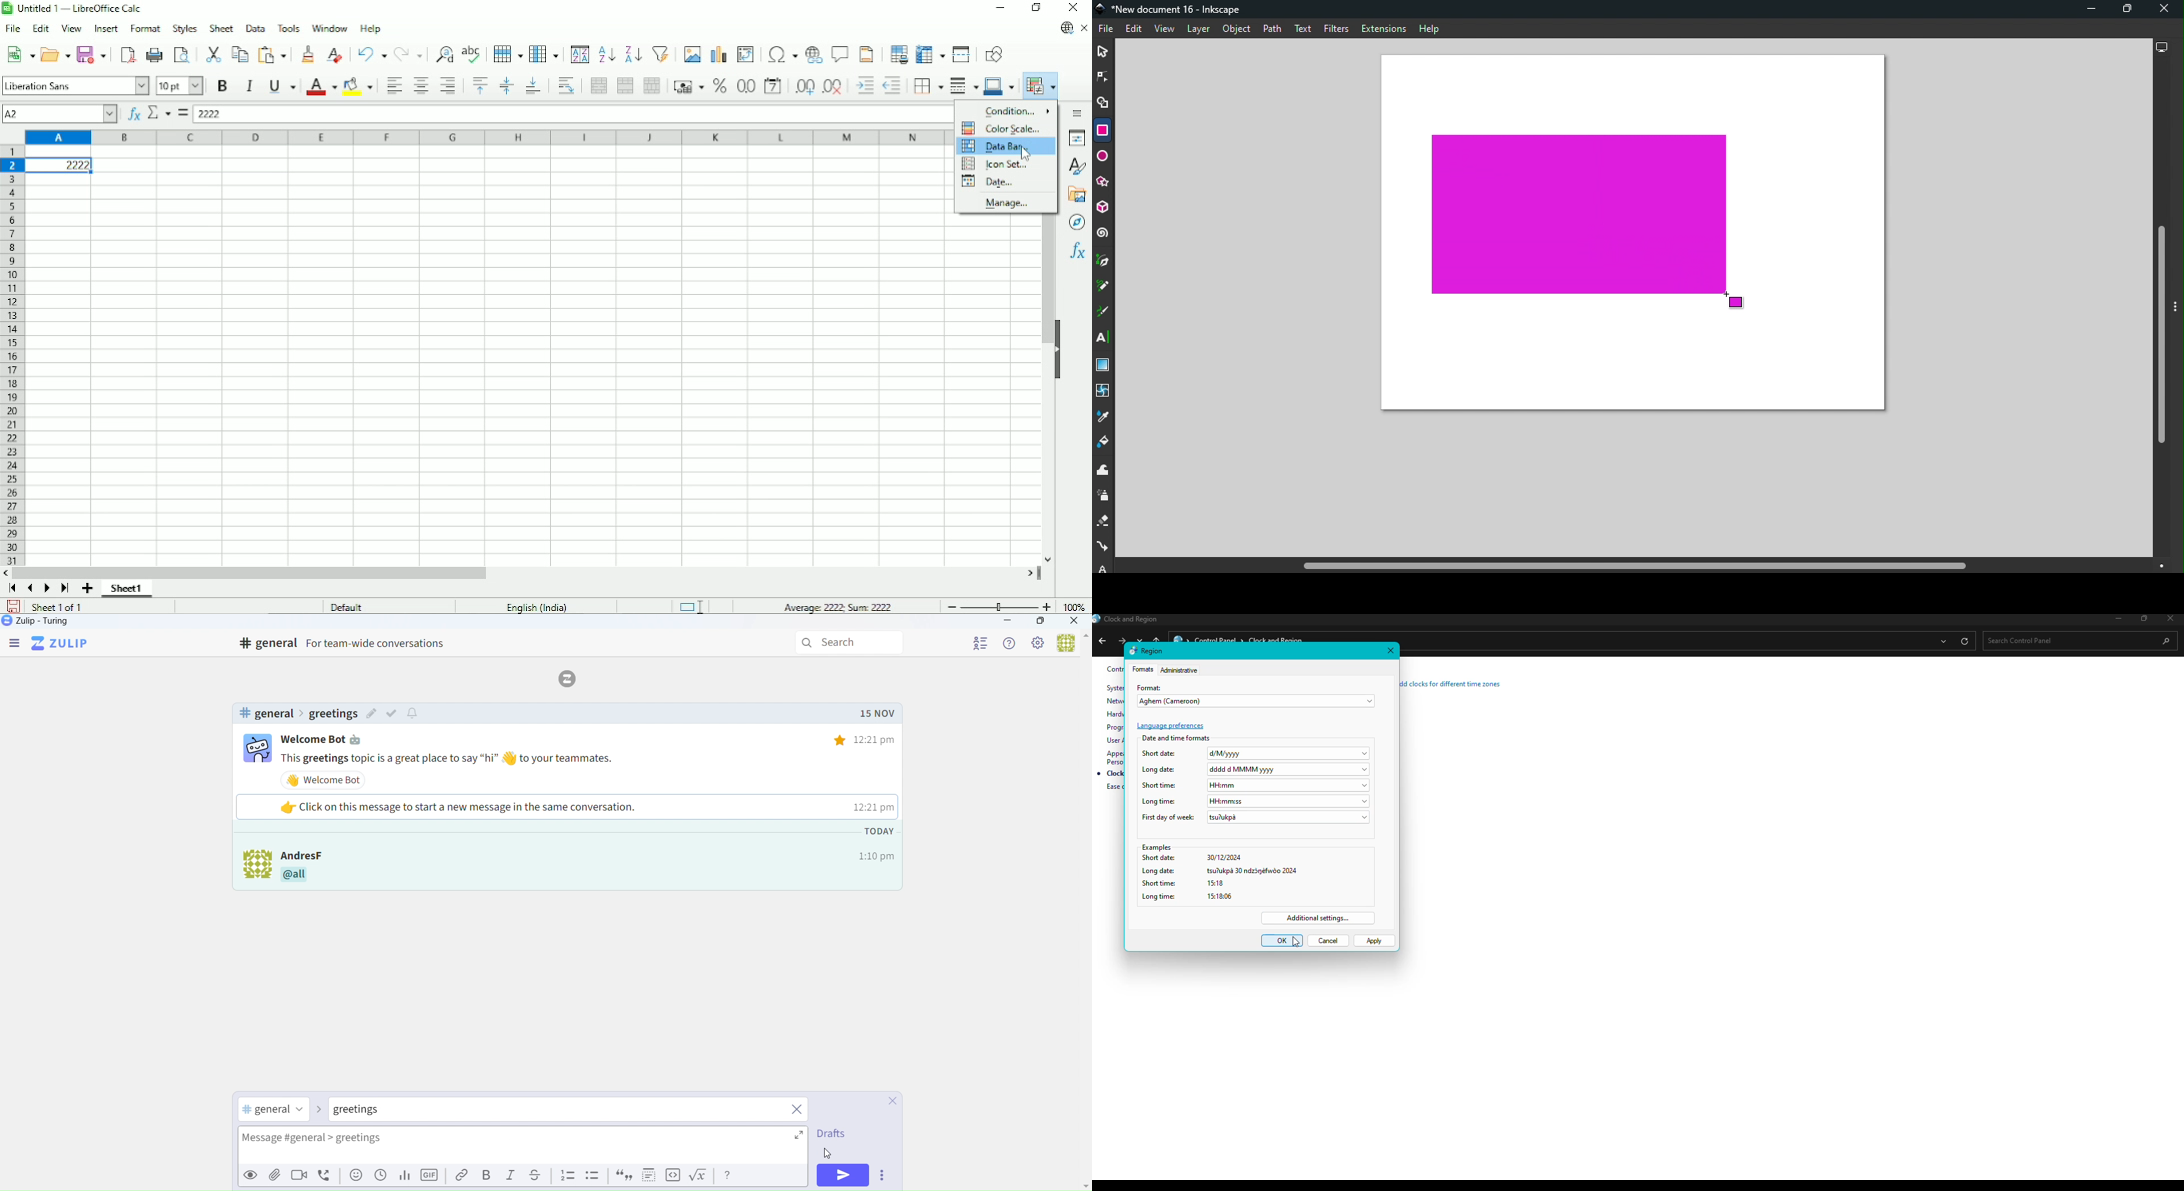 The width and height of the screenshot is (2184, 1204). What do you see at coordinates (851, 643) in the screenshot?
I see `Search` at bounding box center [851, 643].